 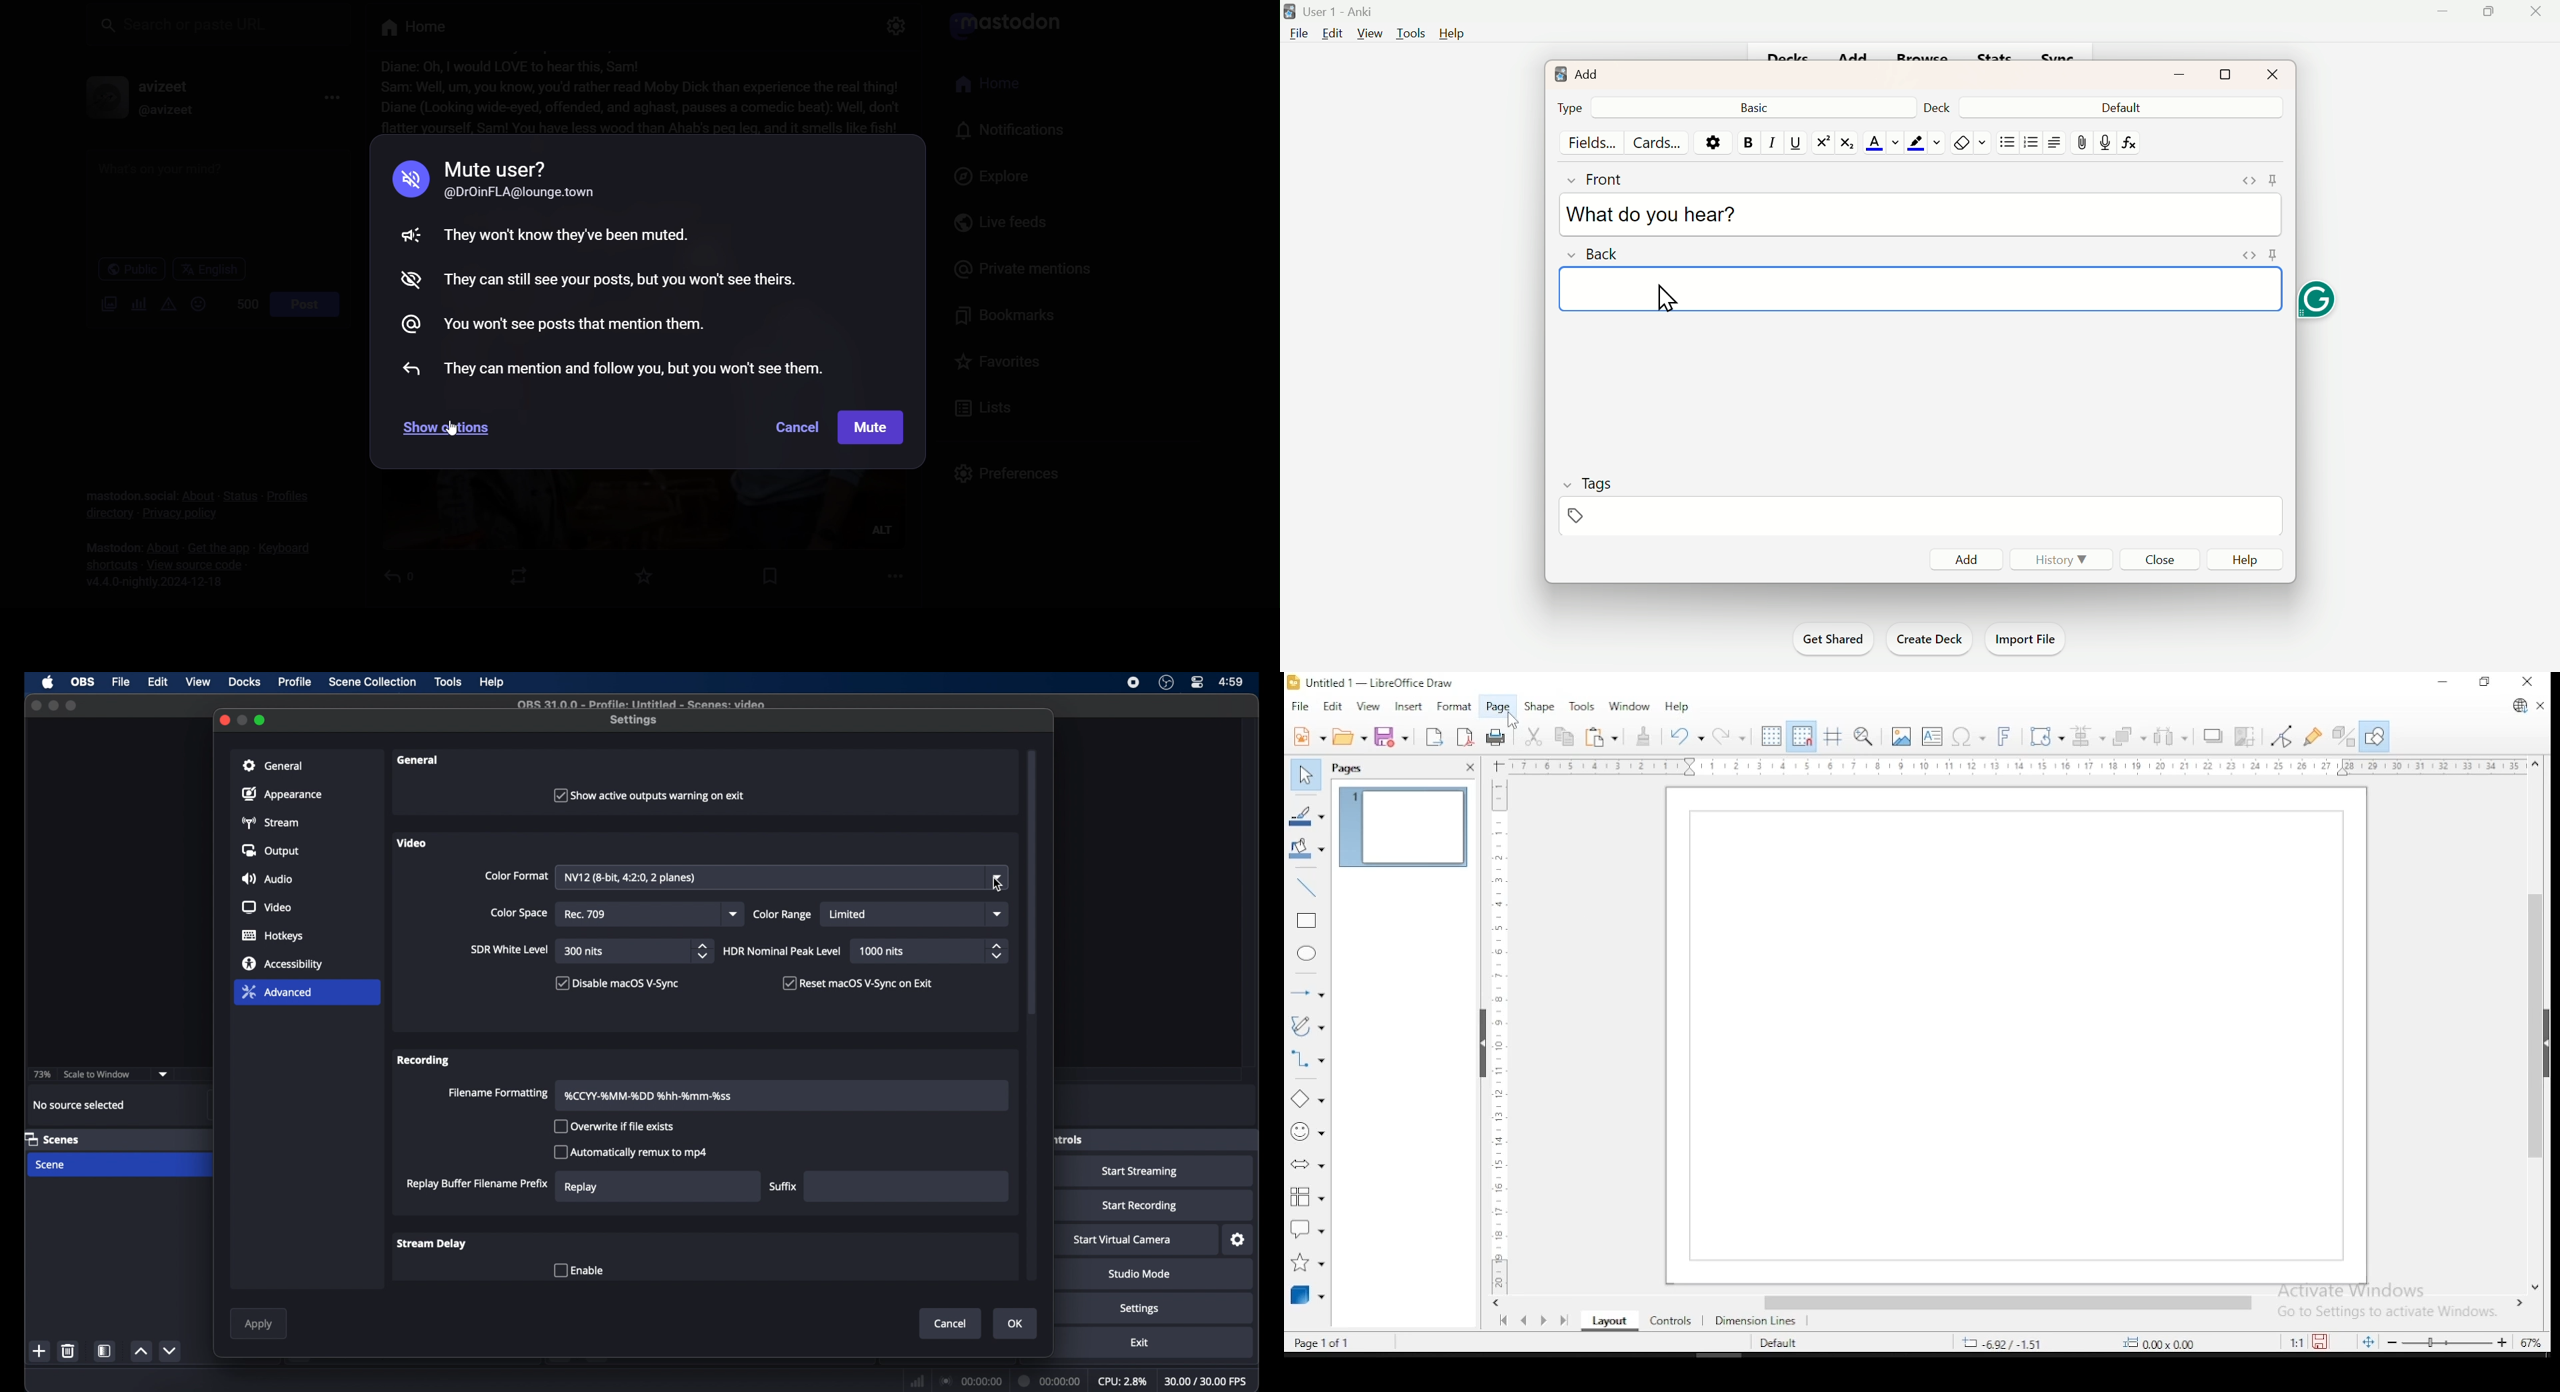 I want to click on overwrite if file  exists, so click(x=615, y=1126).